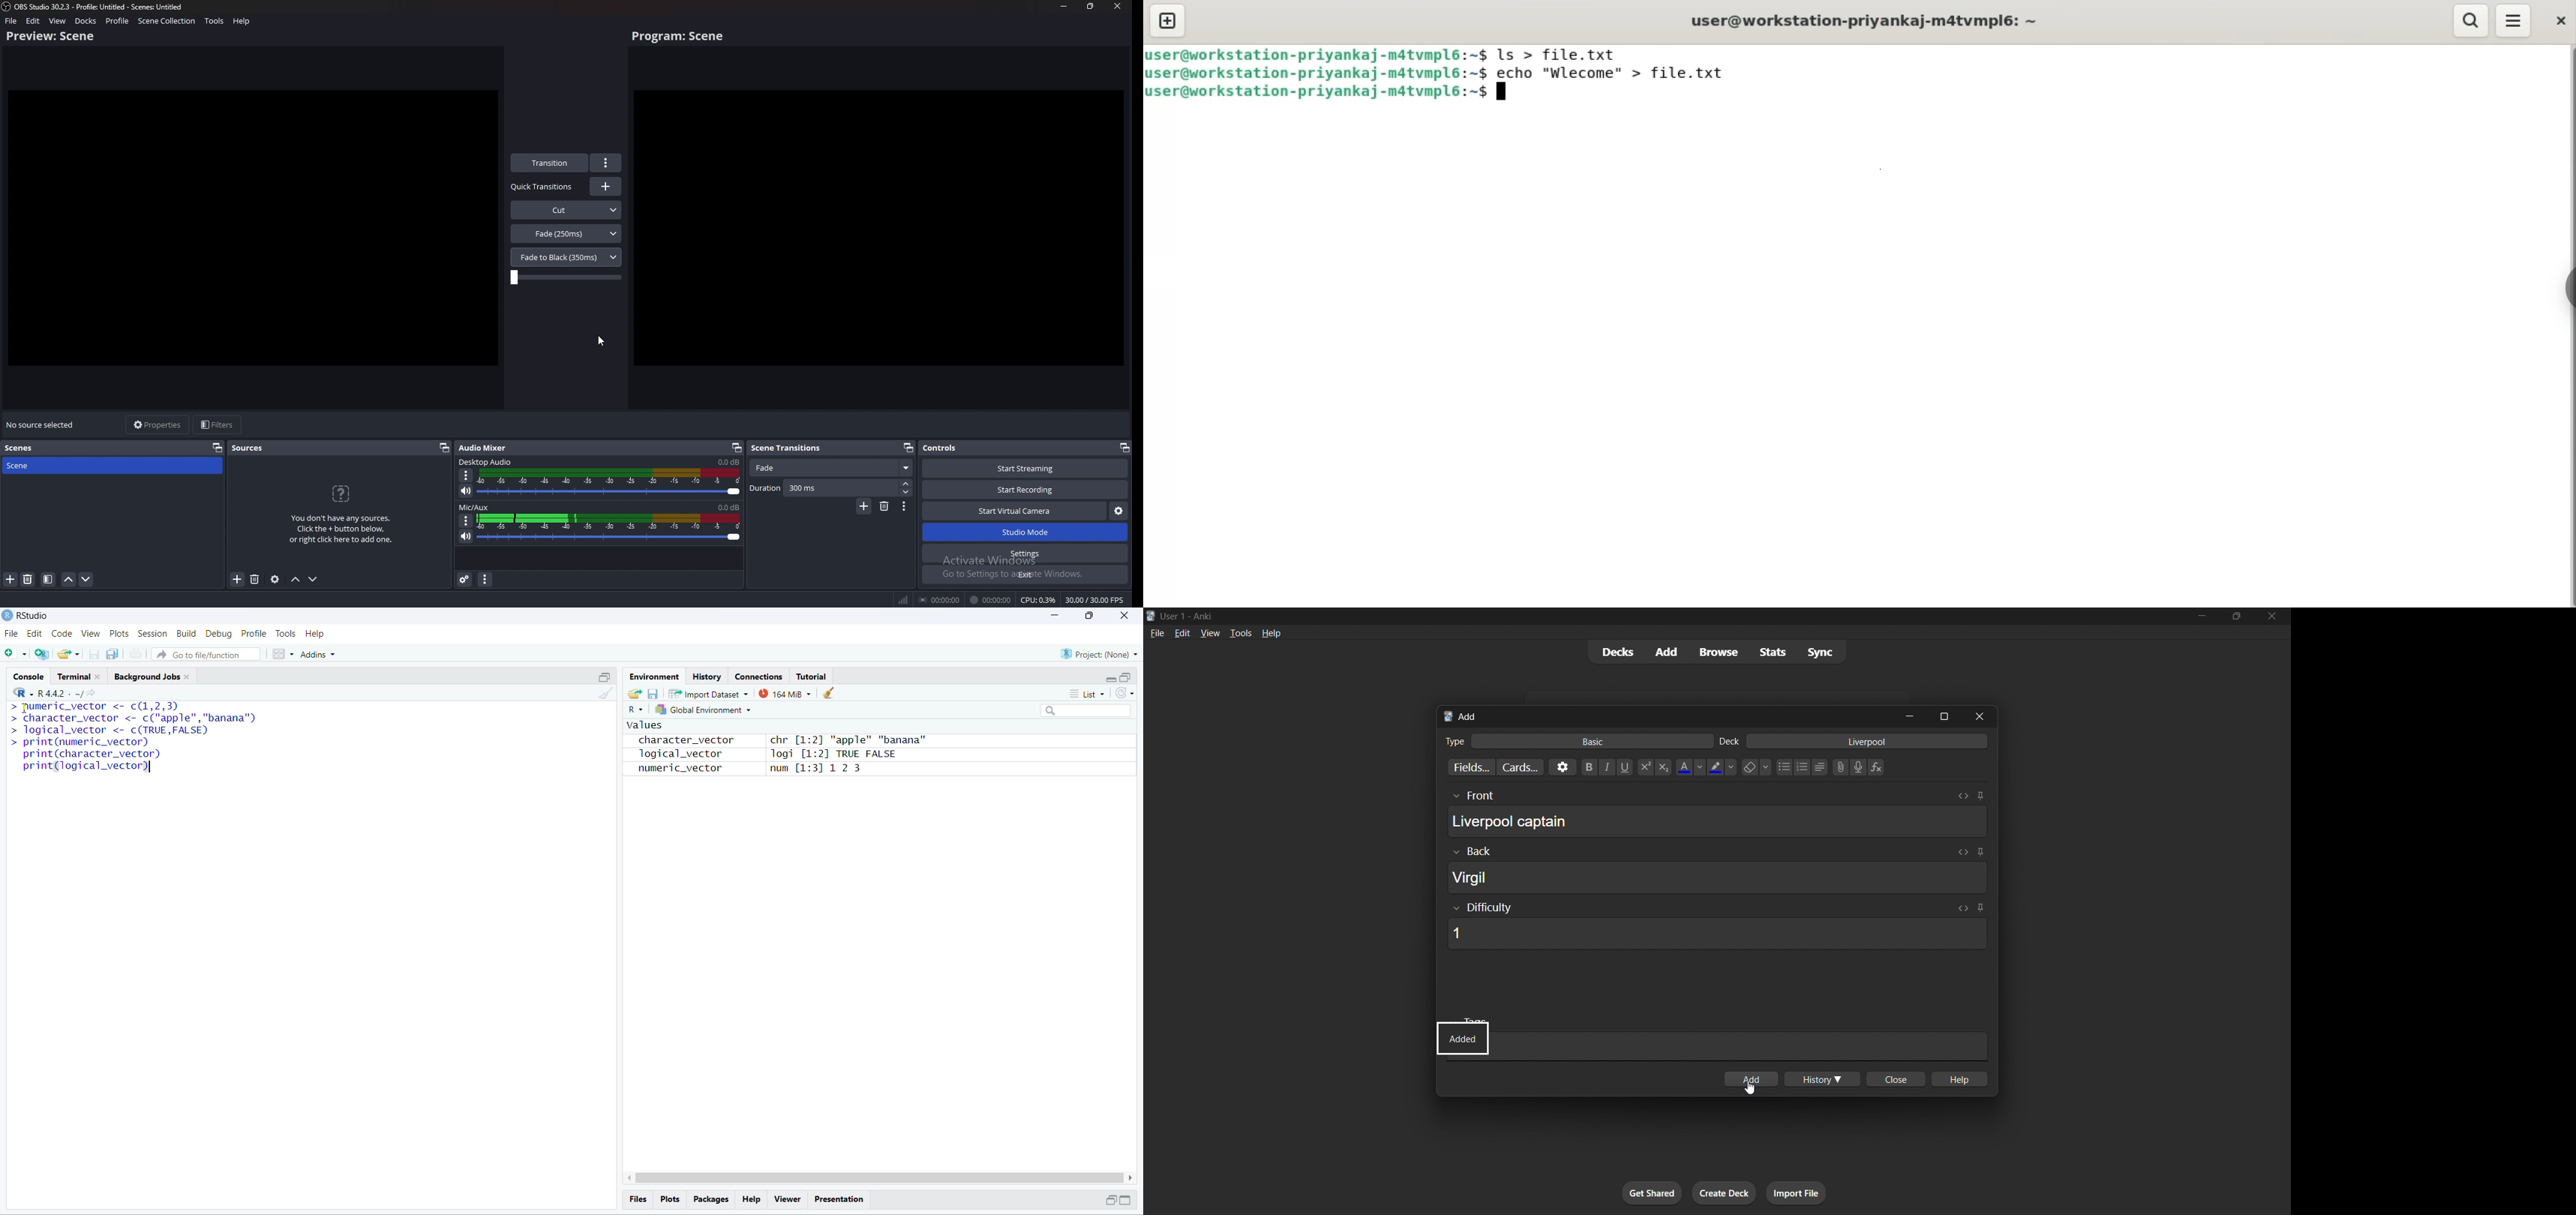  What do you see at coordinates (567, 234) in the screenshot?
I see `fade (250ms)` at bounding box center [567, 234].